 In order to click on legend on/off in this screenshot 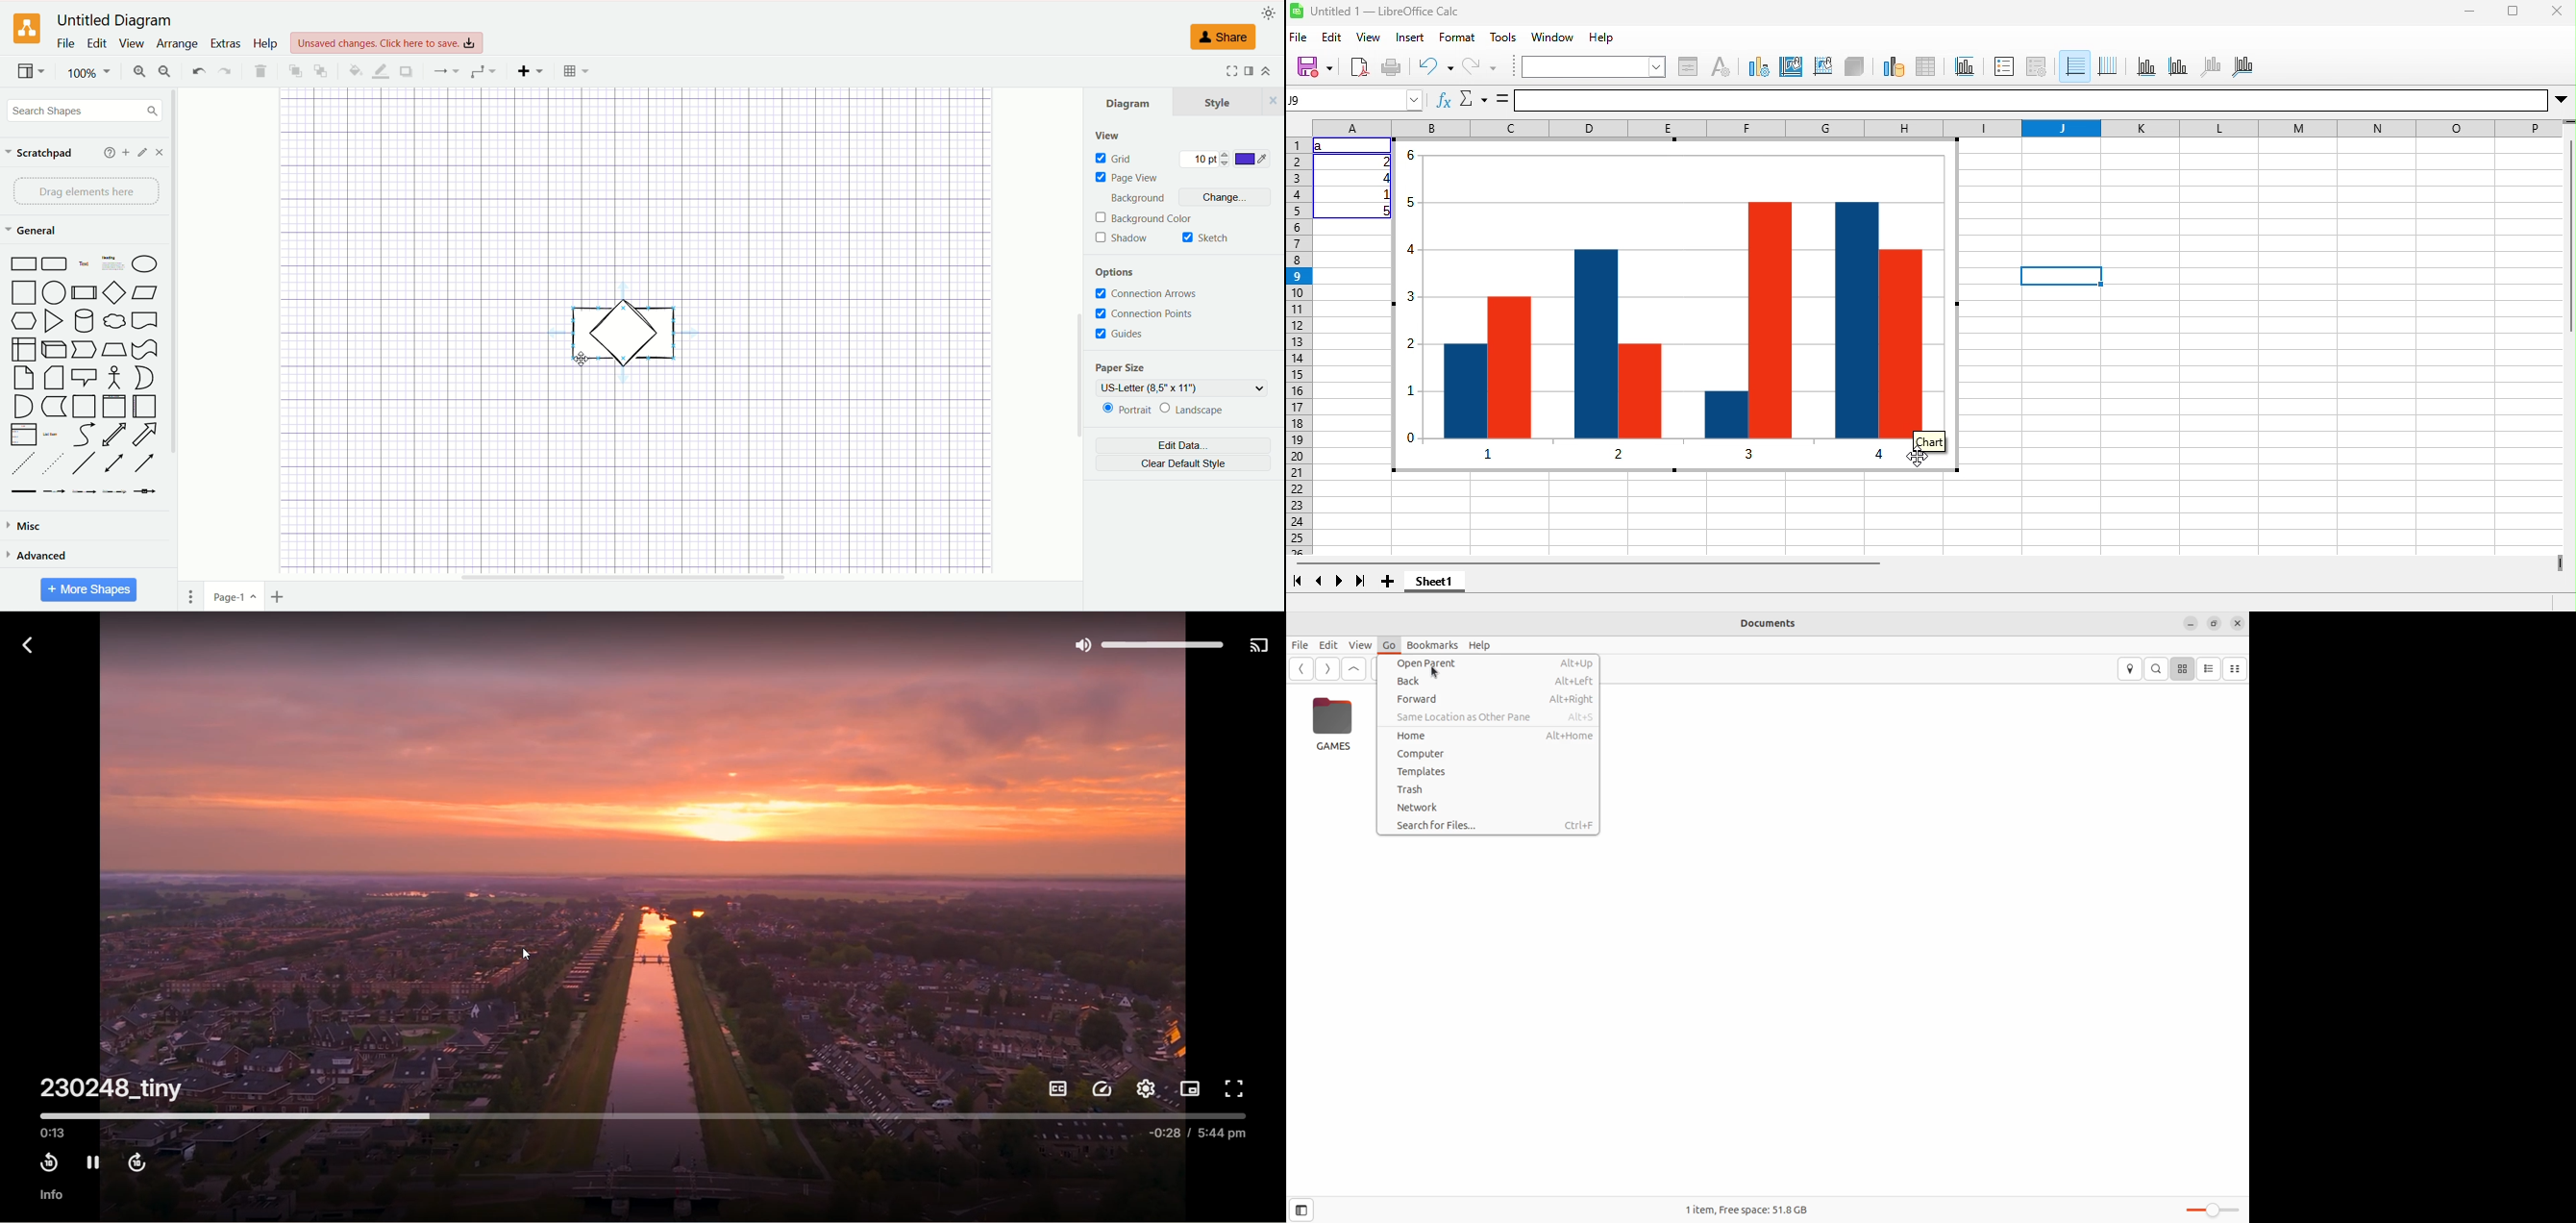, I will do `click(2004, 67)`.